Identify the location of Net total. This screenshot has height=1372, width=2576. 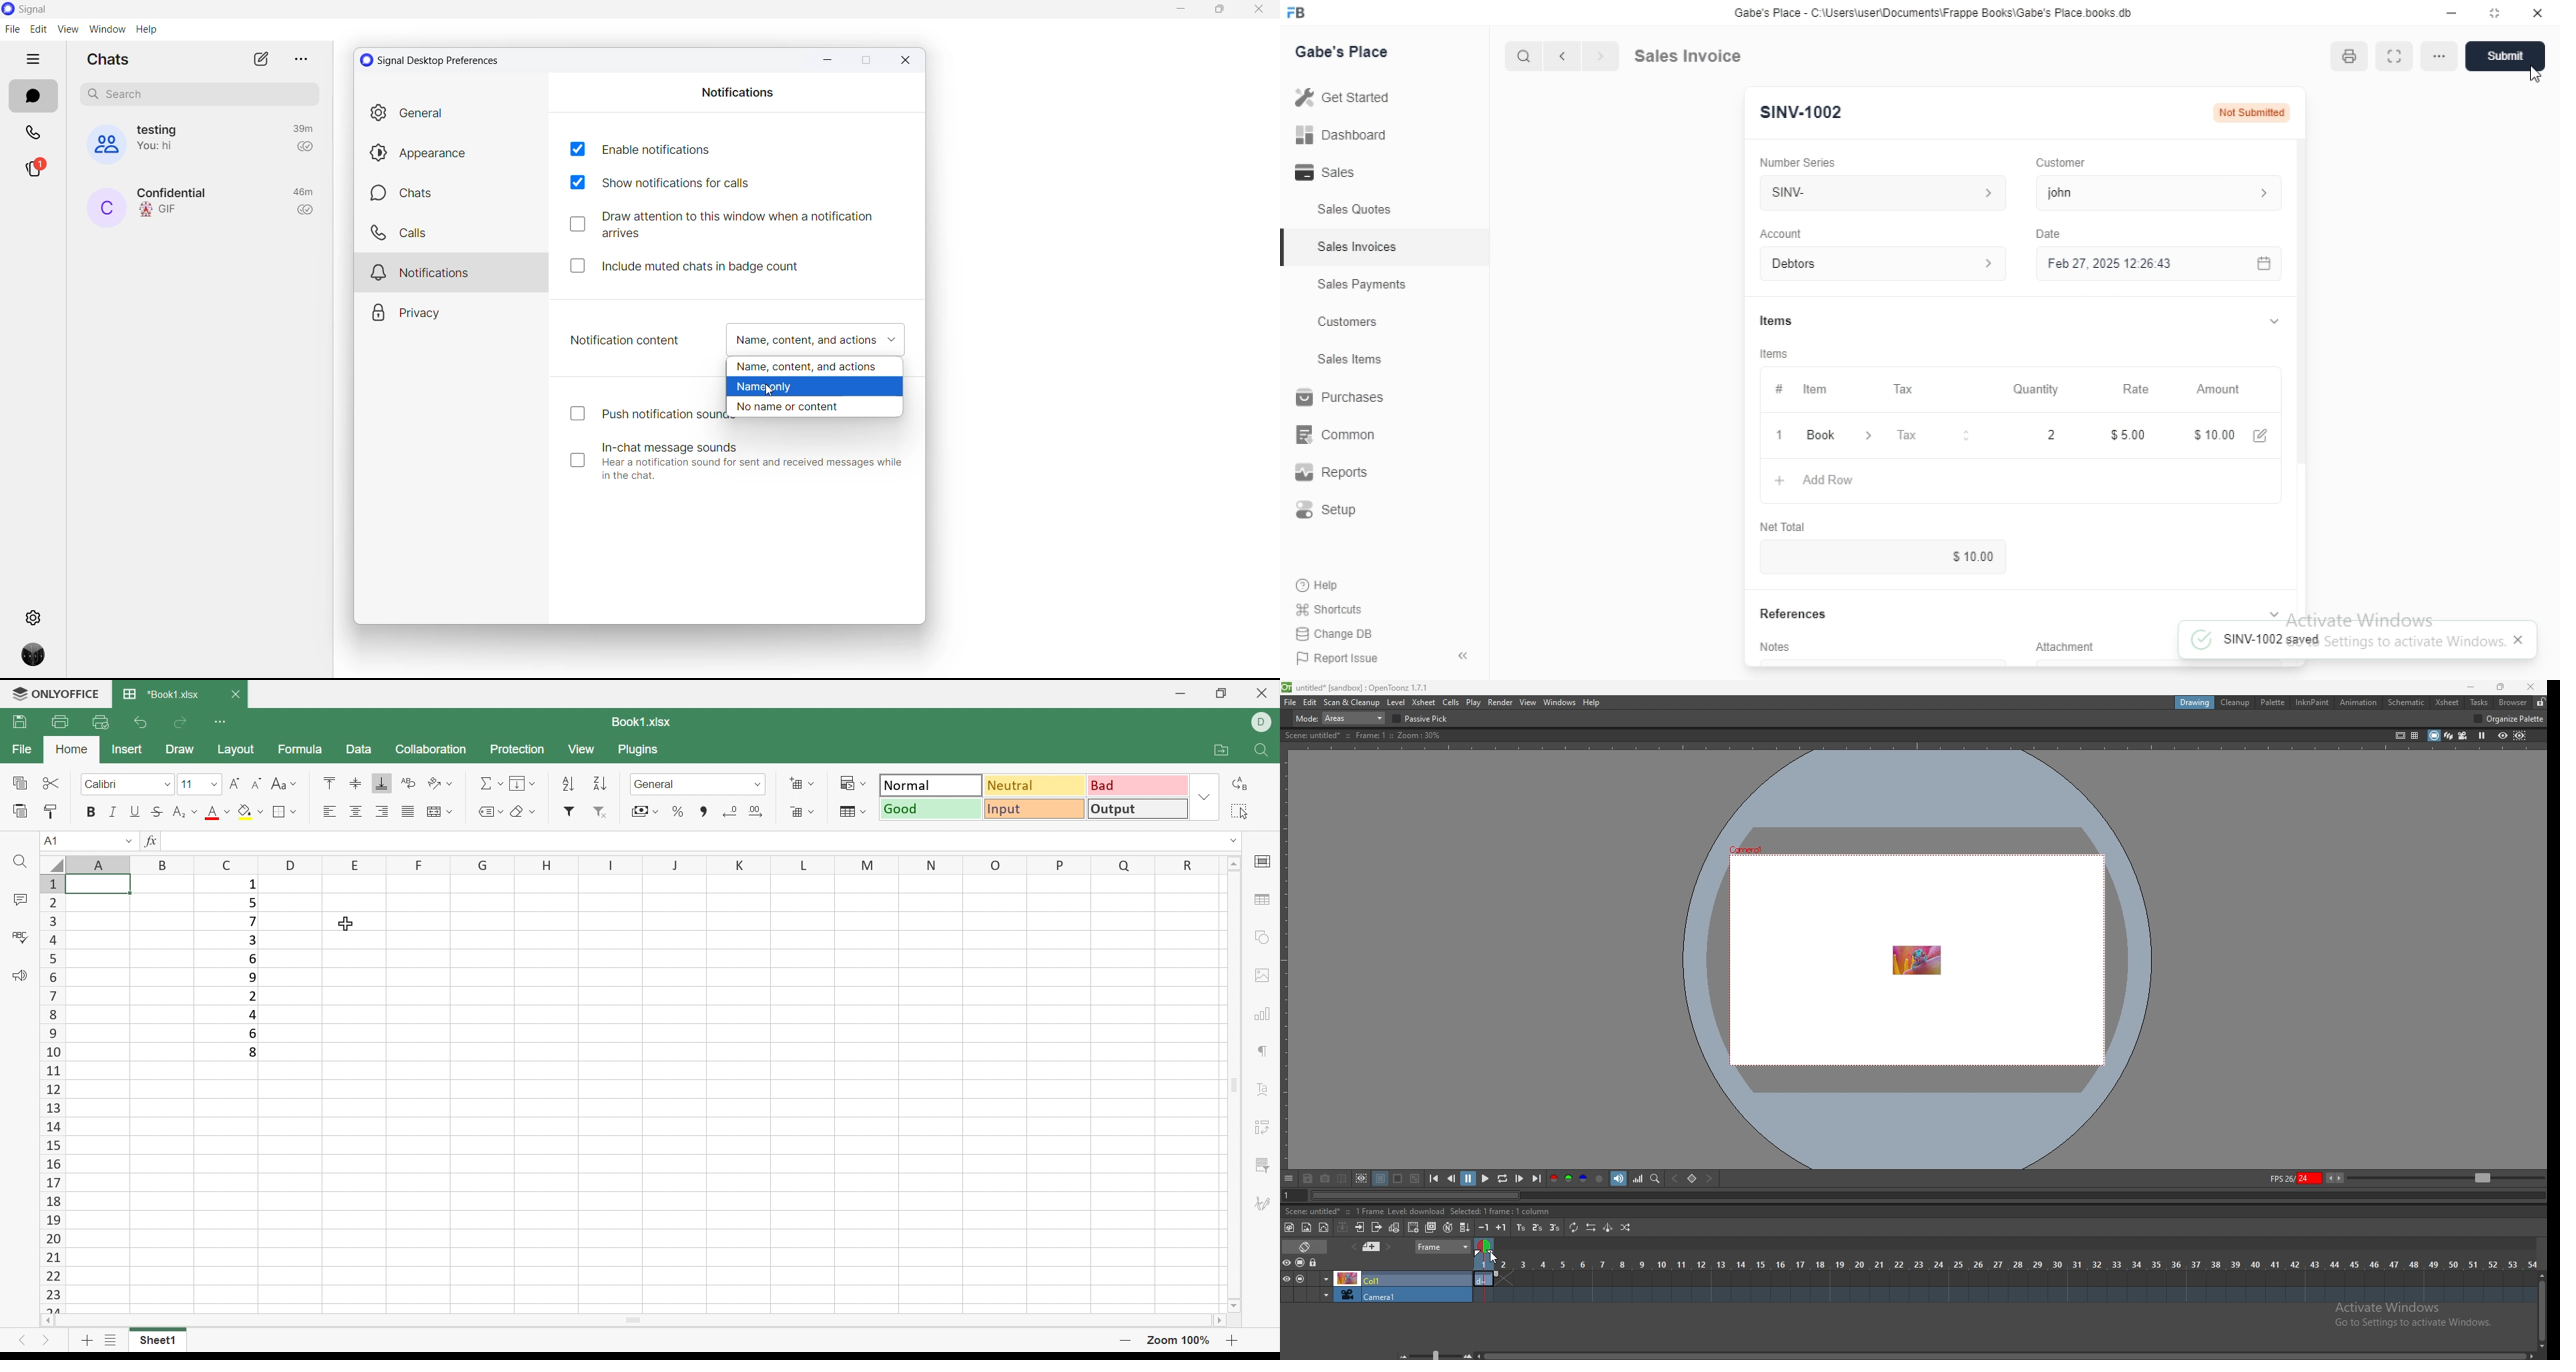
(1781, 528).